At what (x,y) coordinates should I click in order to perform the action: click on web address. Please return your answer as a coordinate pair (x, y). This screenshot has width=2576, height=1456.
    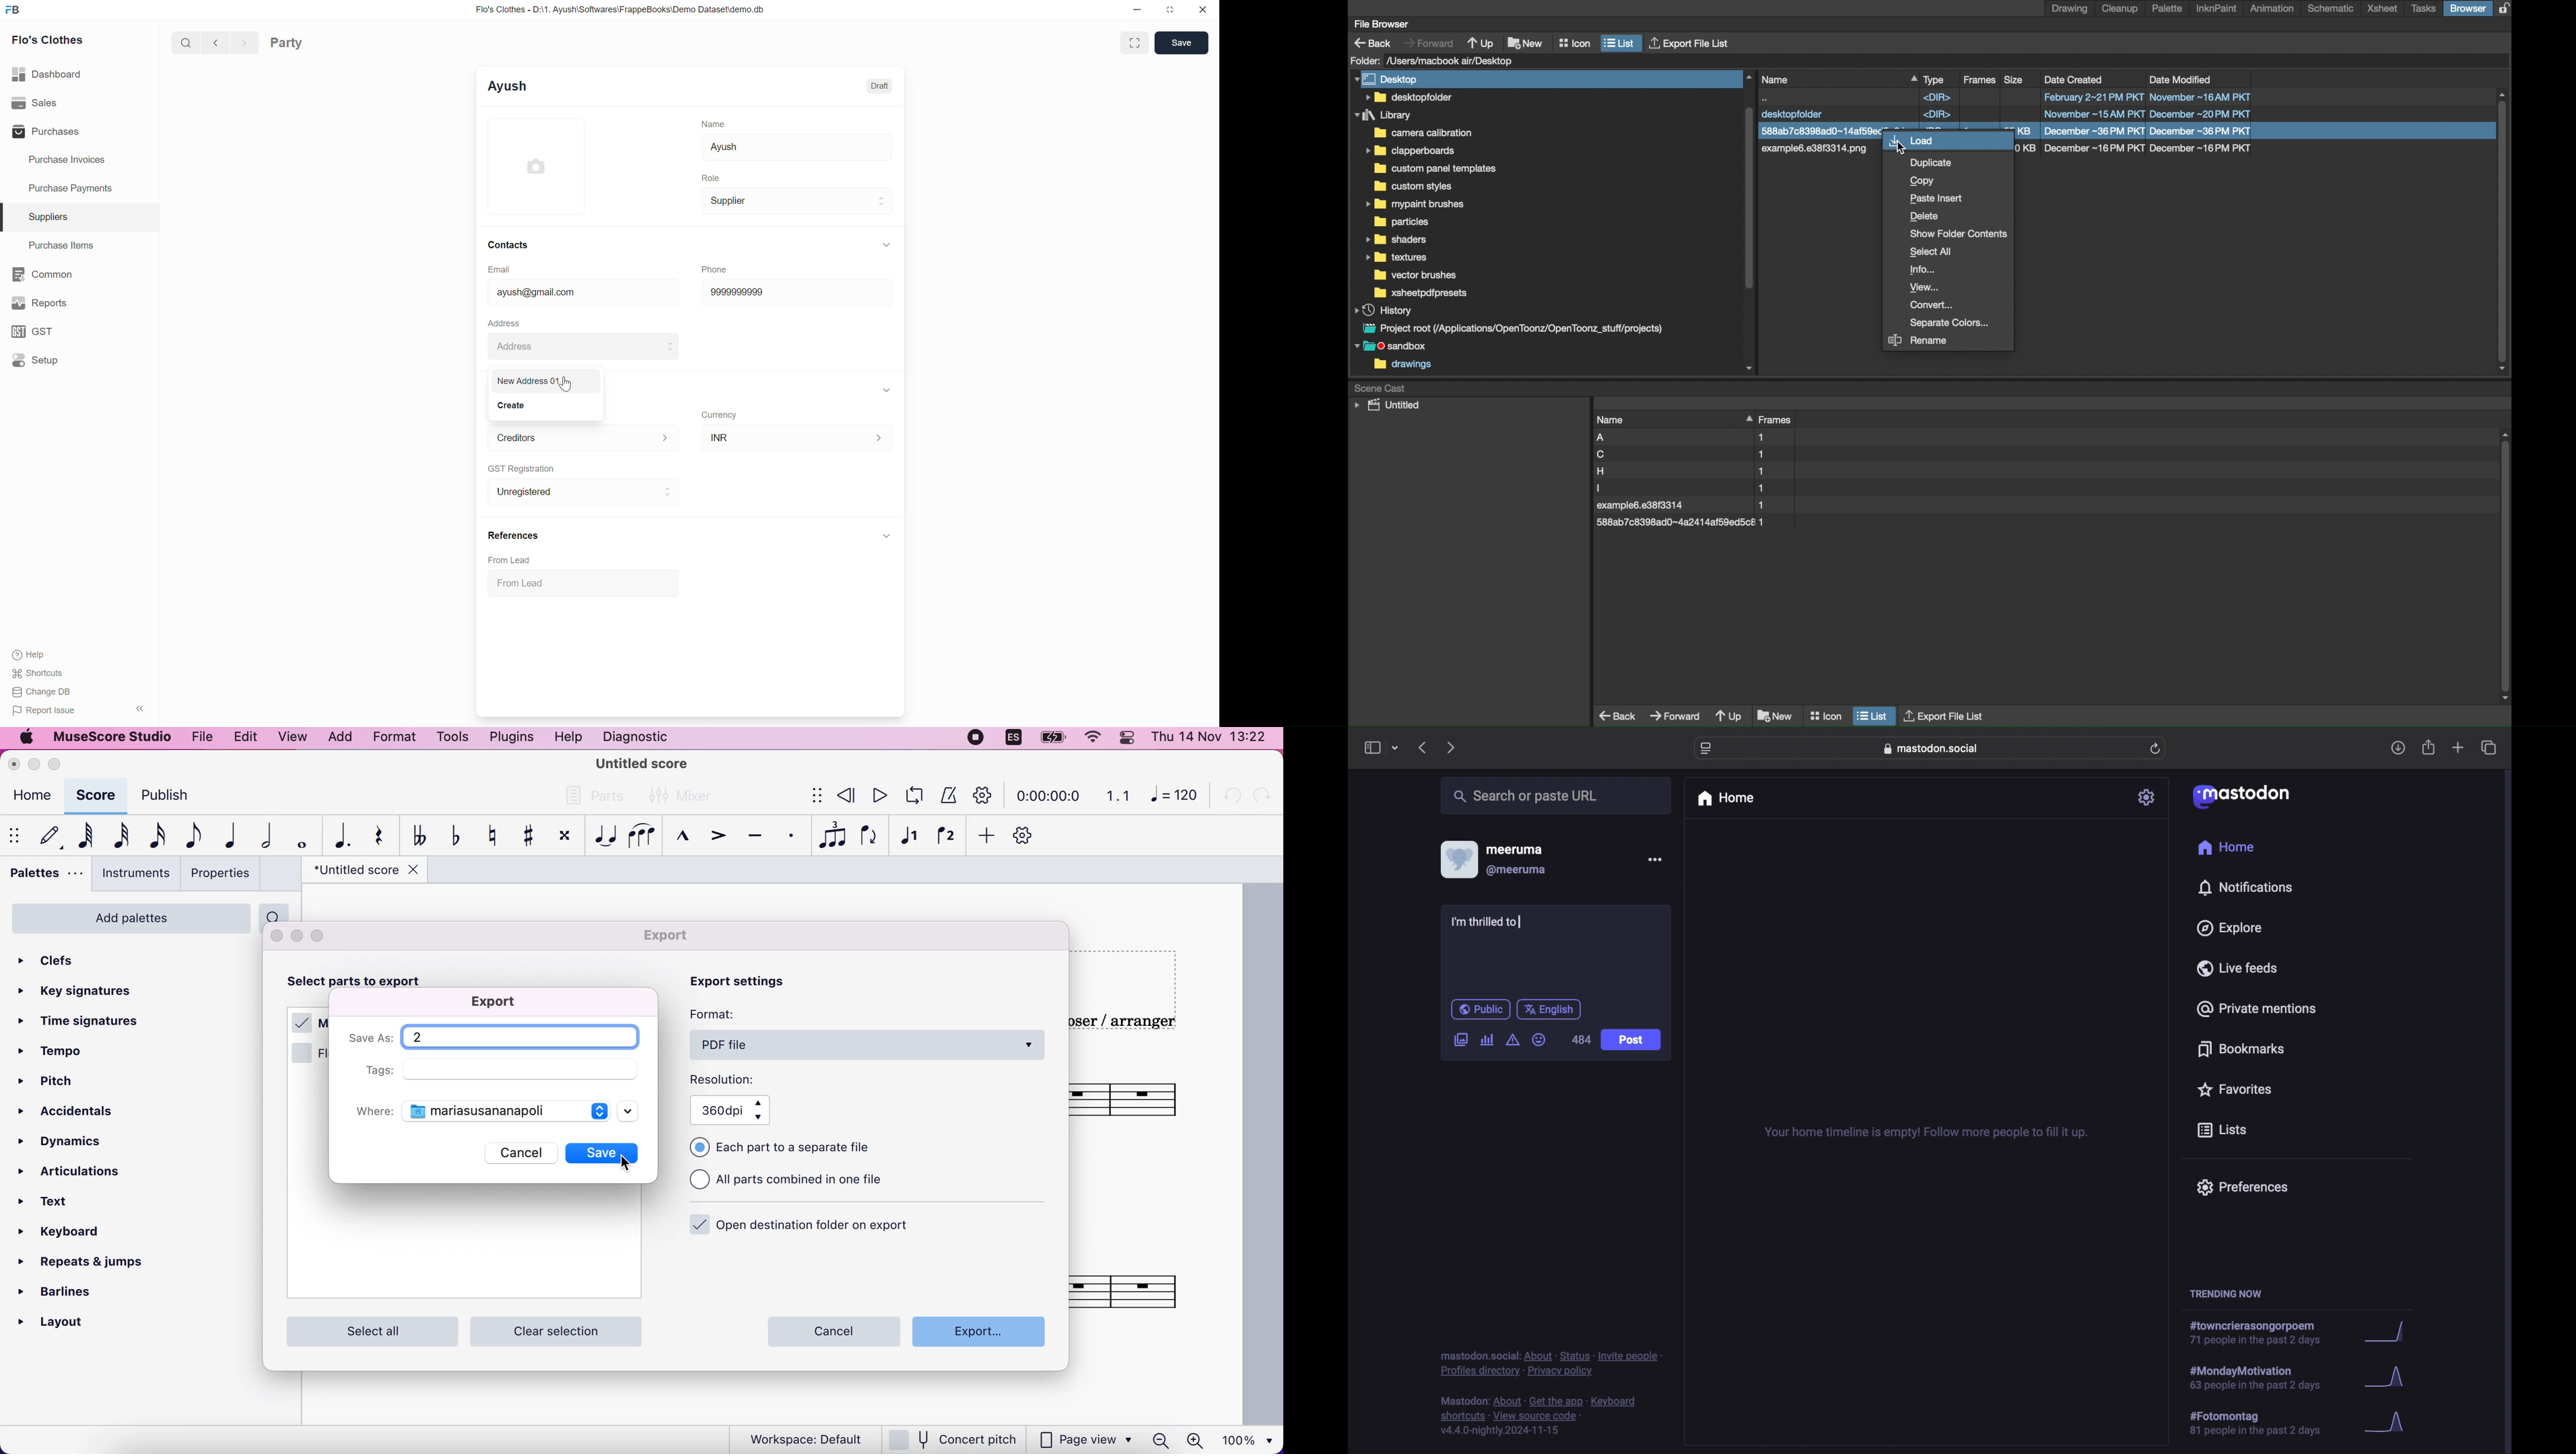
    Looking at the image, I should click on (1931, 749).